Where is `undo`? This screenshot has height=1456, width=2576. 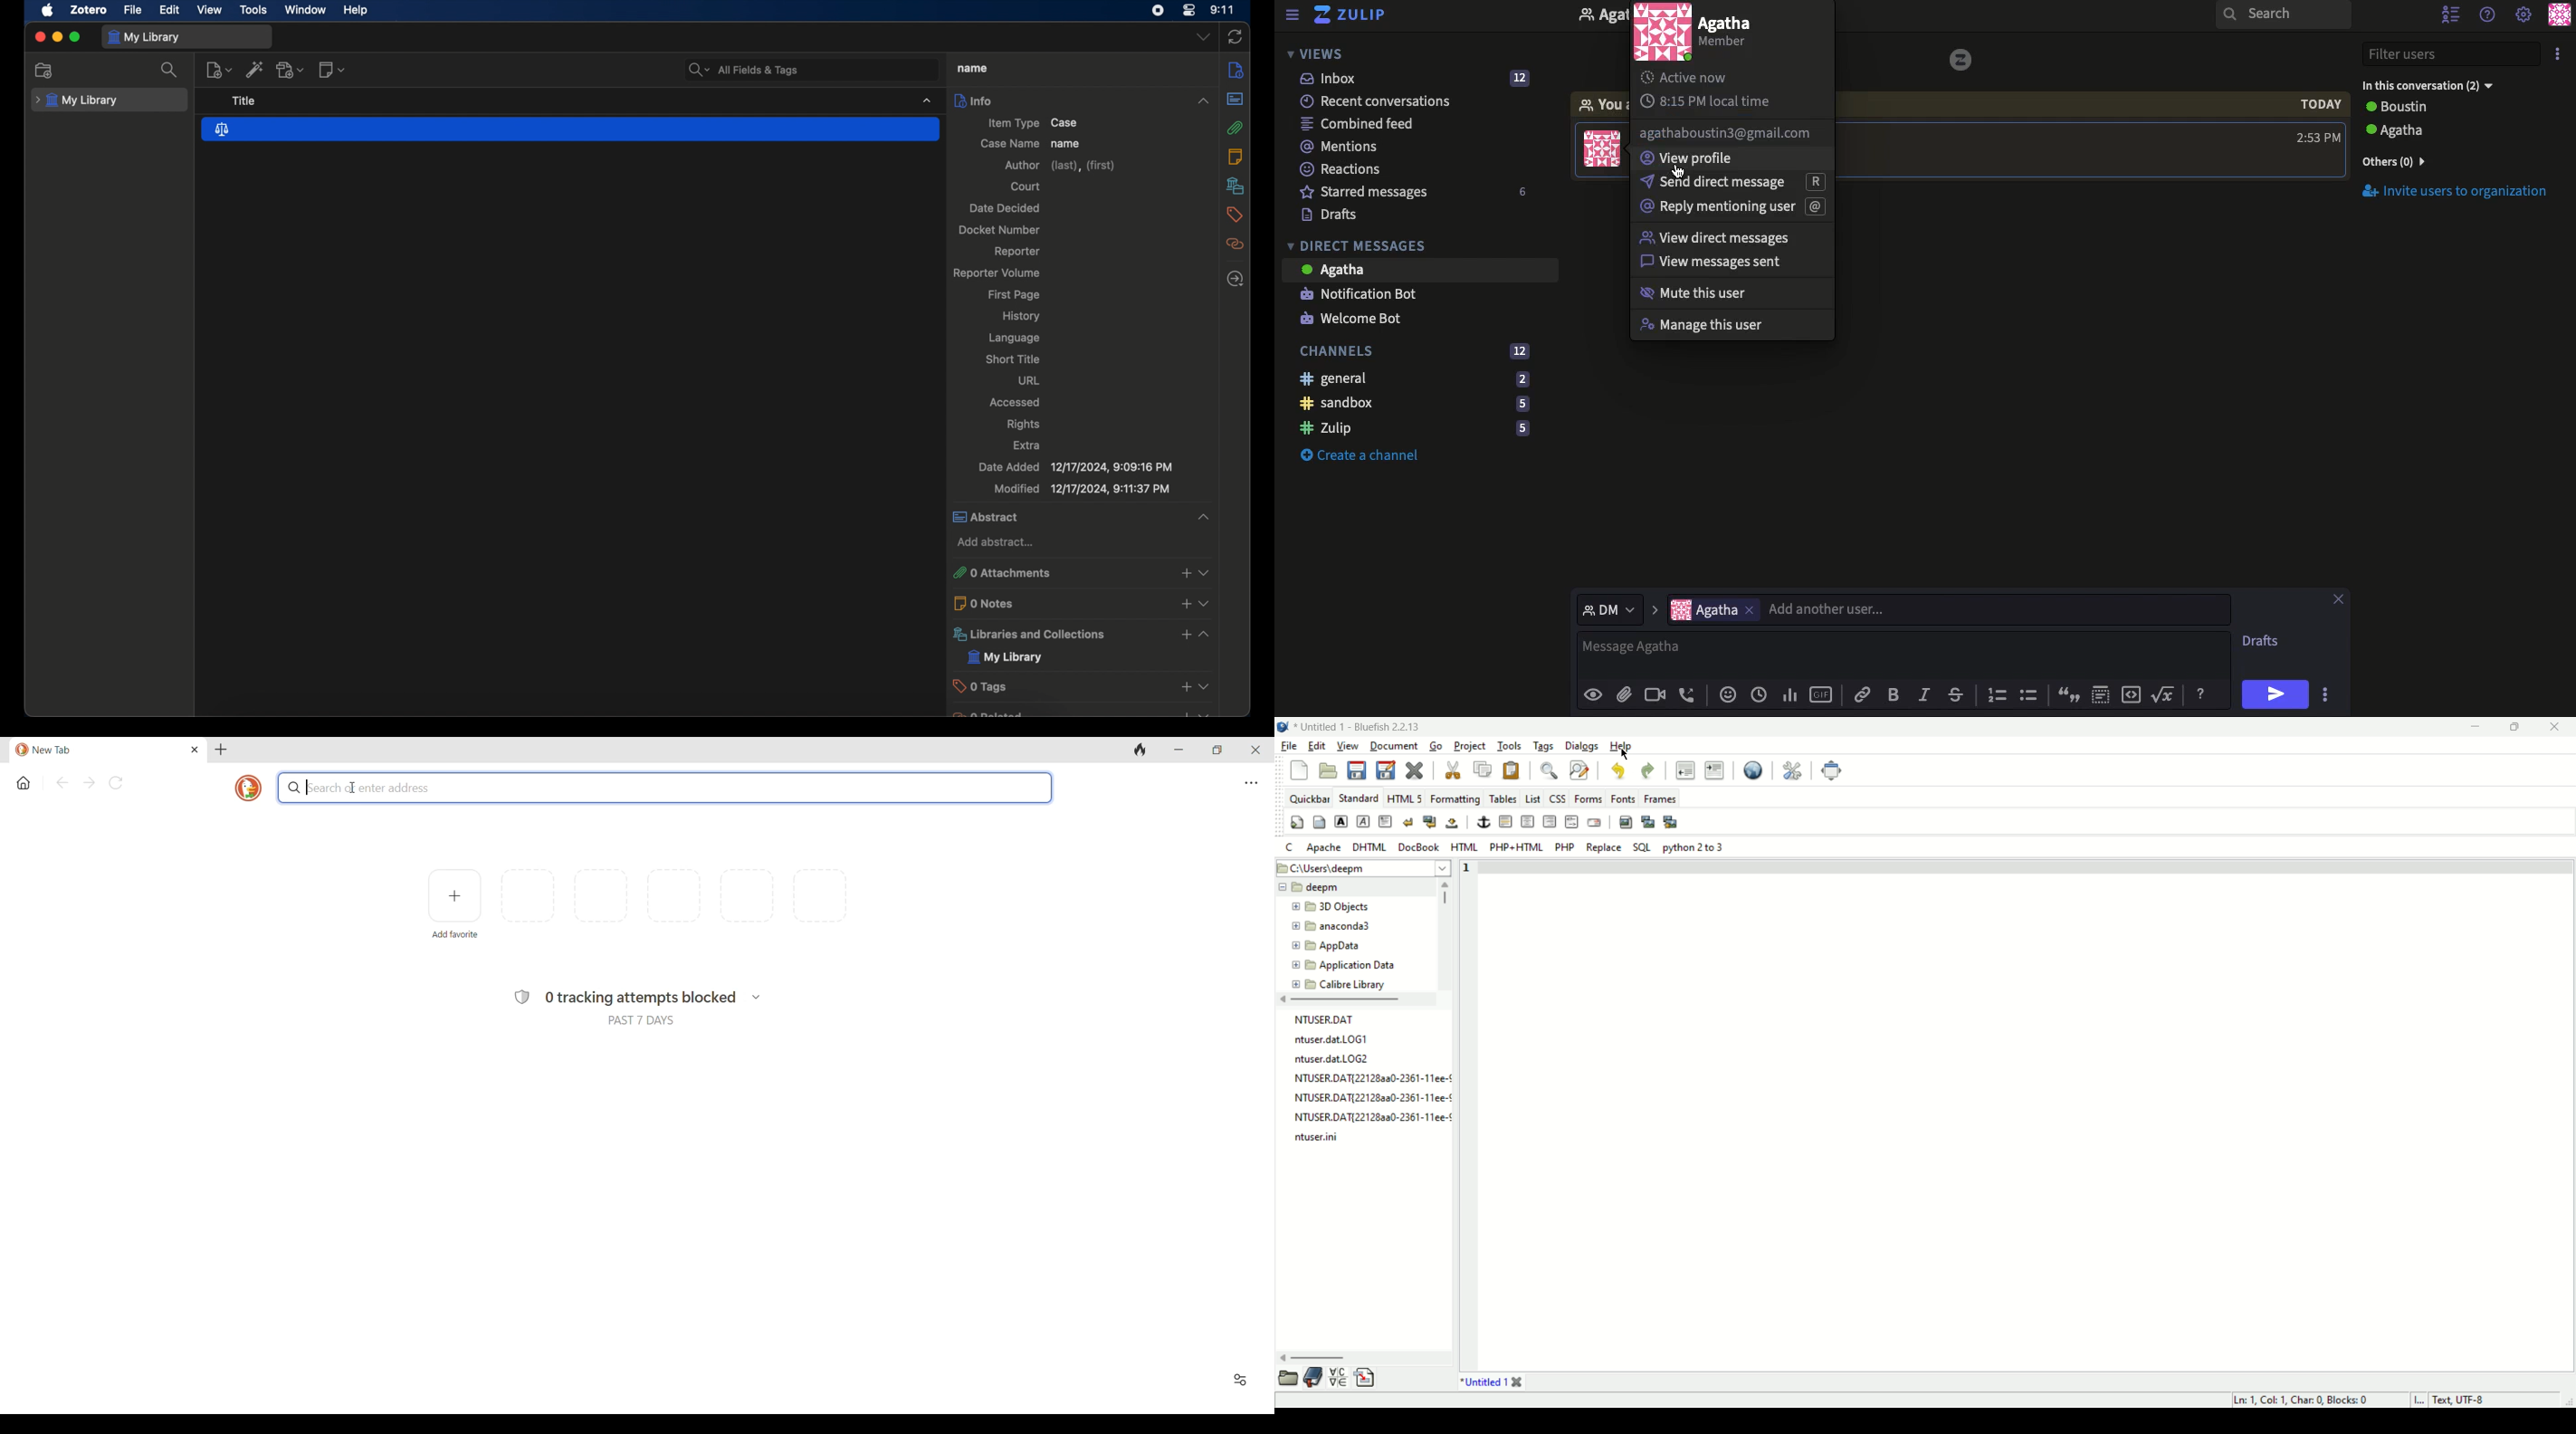
undo is located at coordinates (1618, 771).